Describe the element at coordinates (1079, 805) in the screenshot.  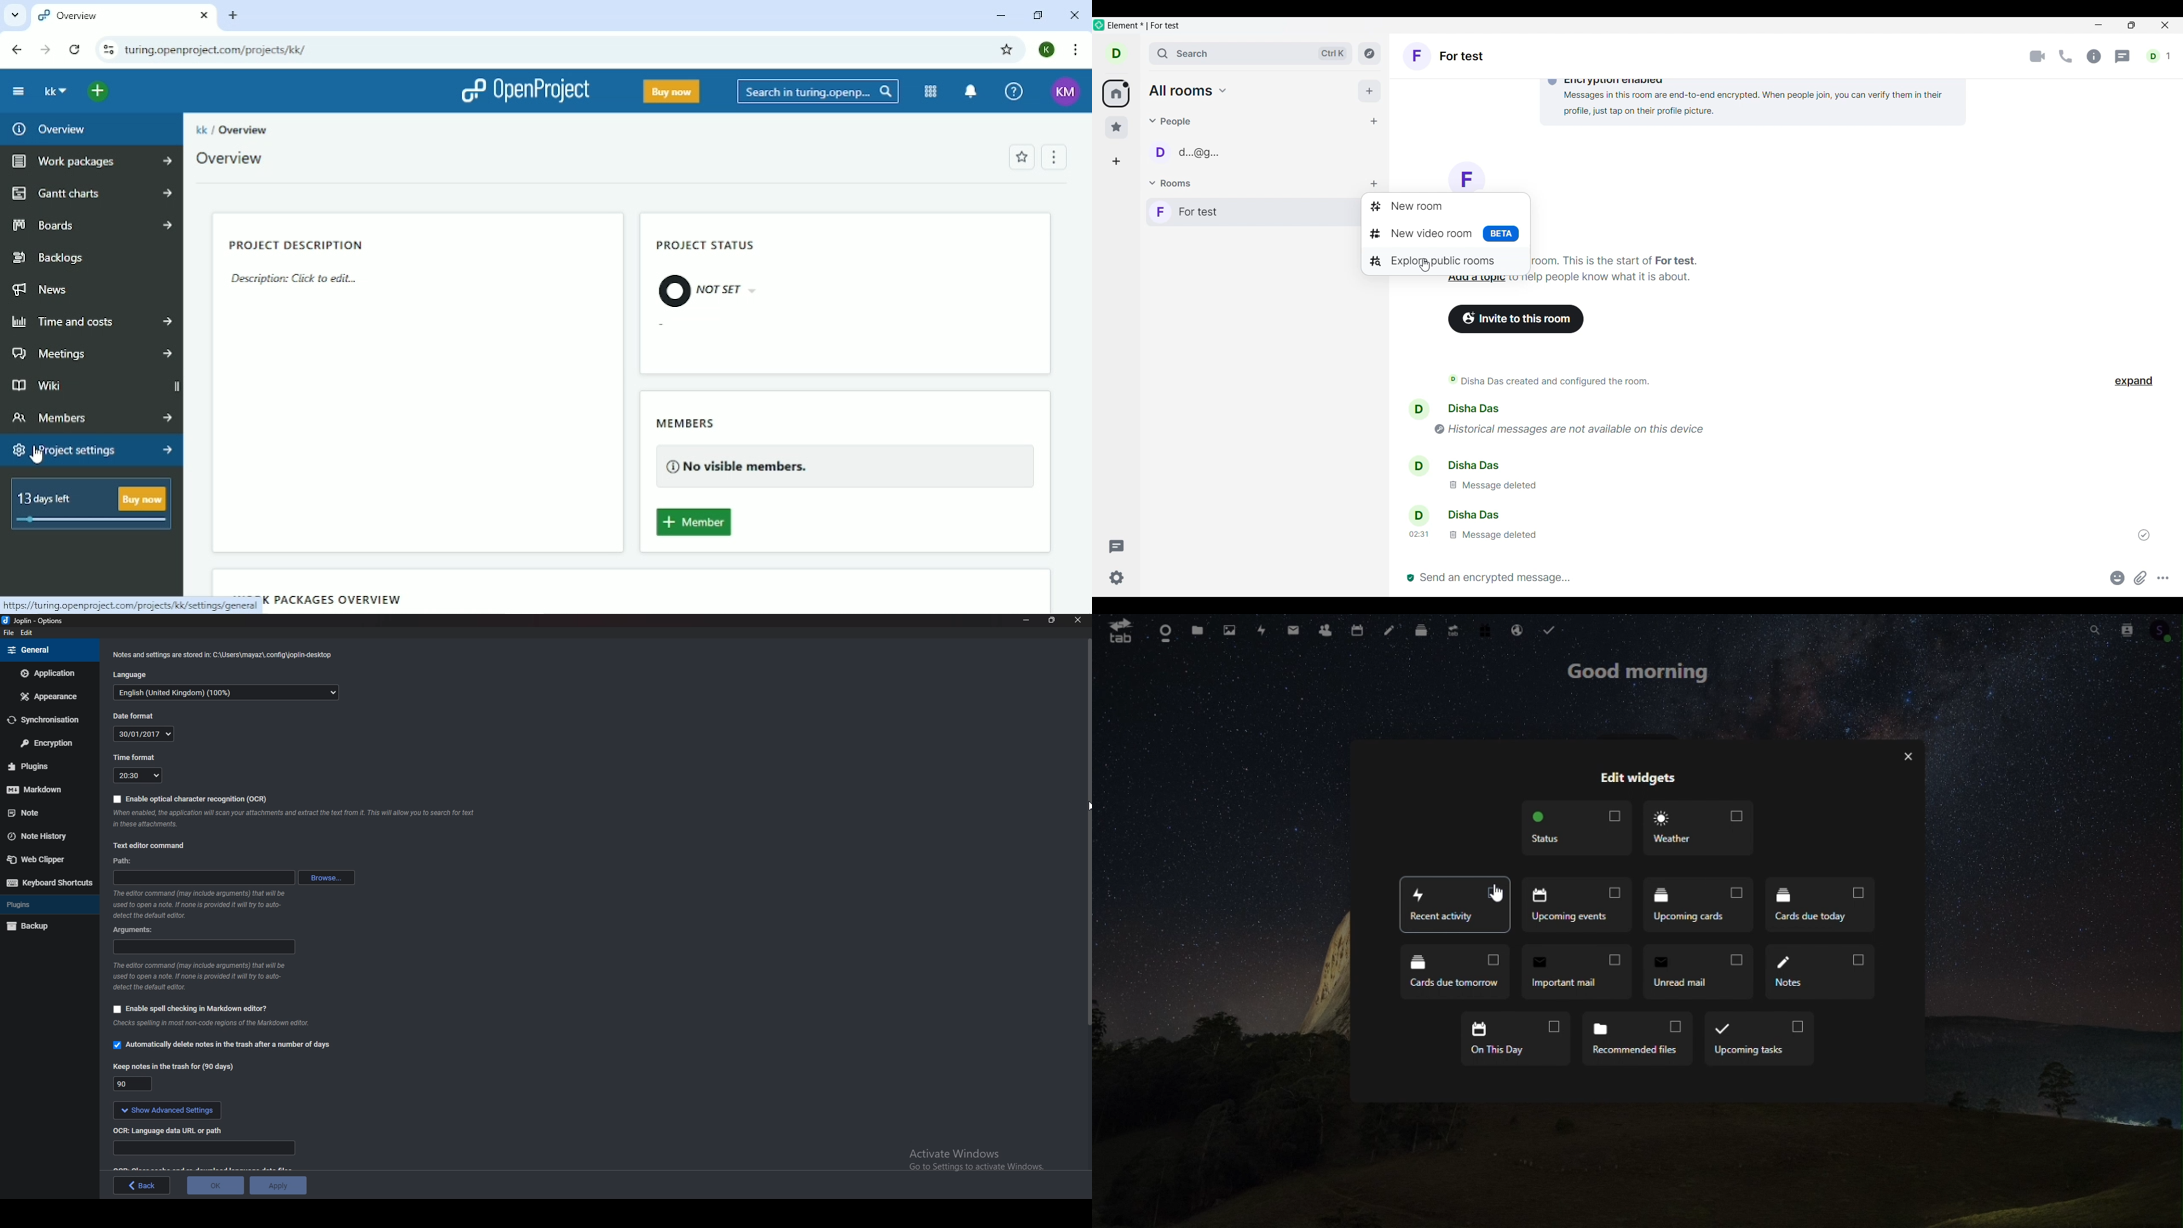
I see `cursor` at that location.